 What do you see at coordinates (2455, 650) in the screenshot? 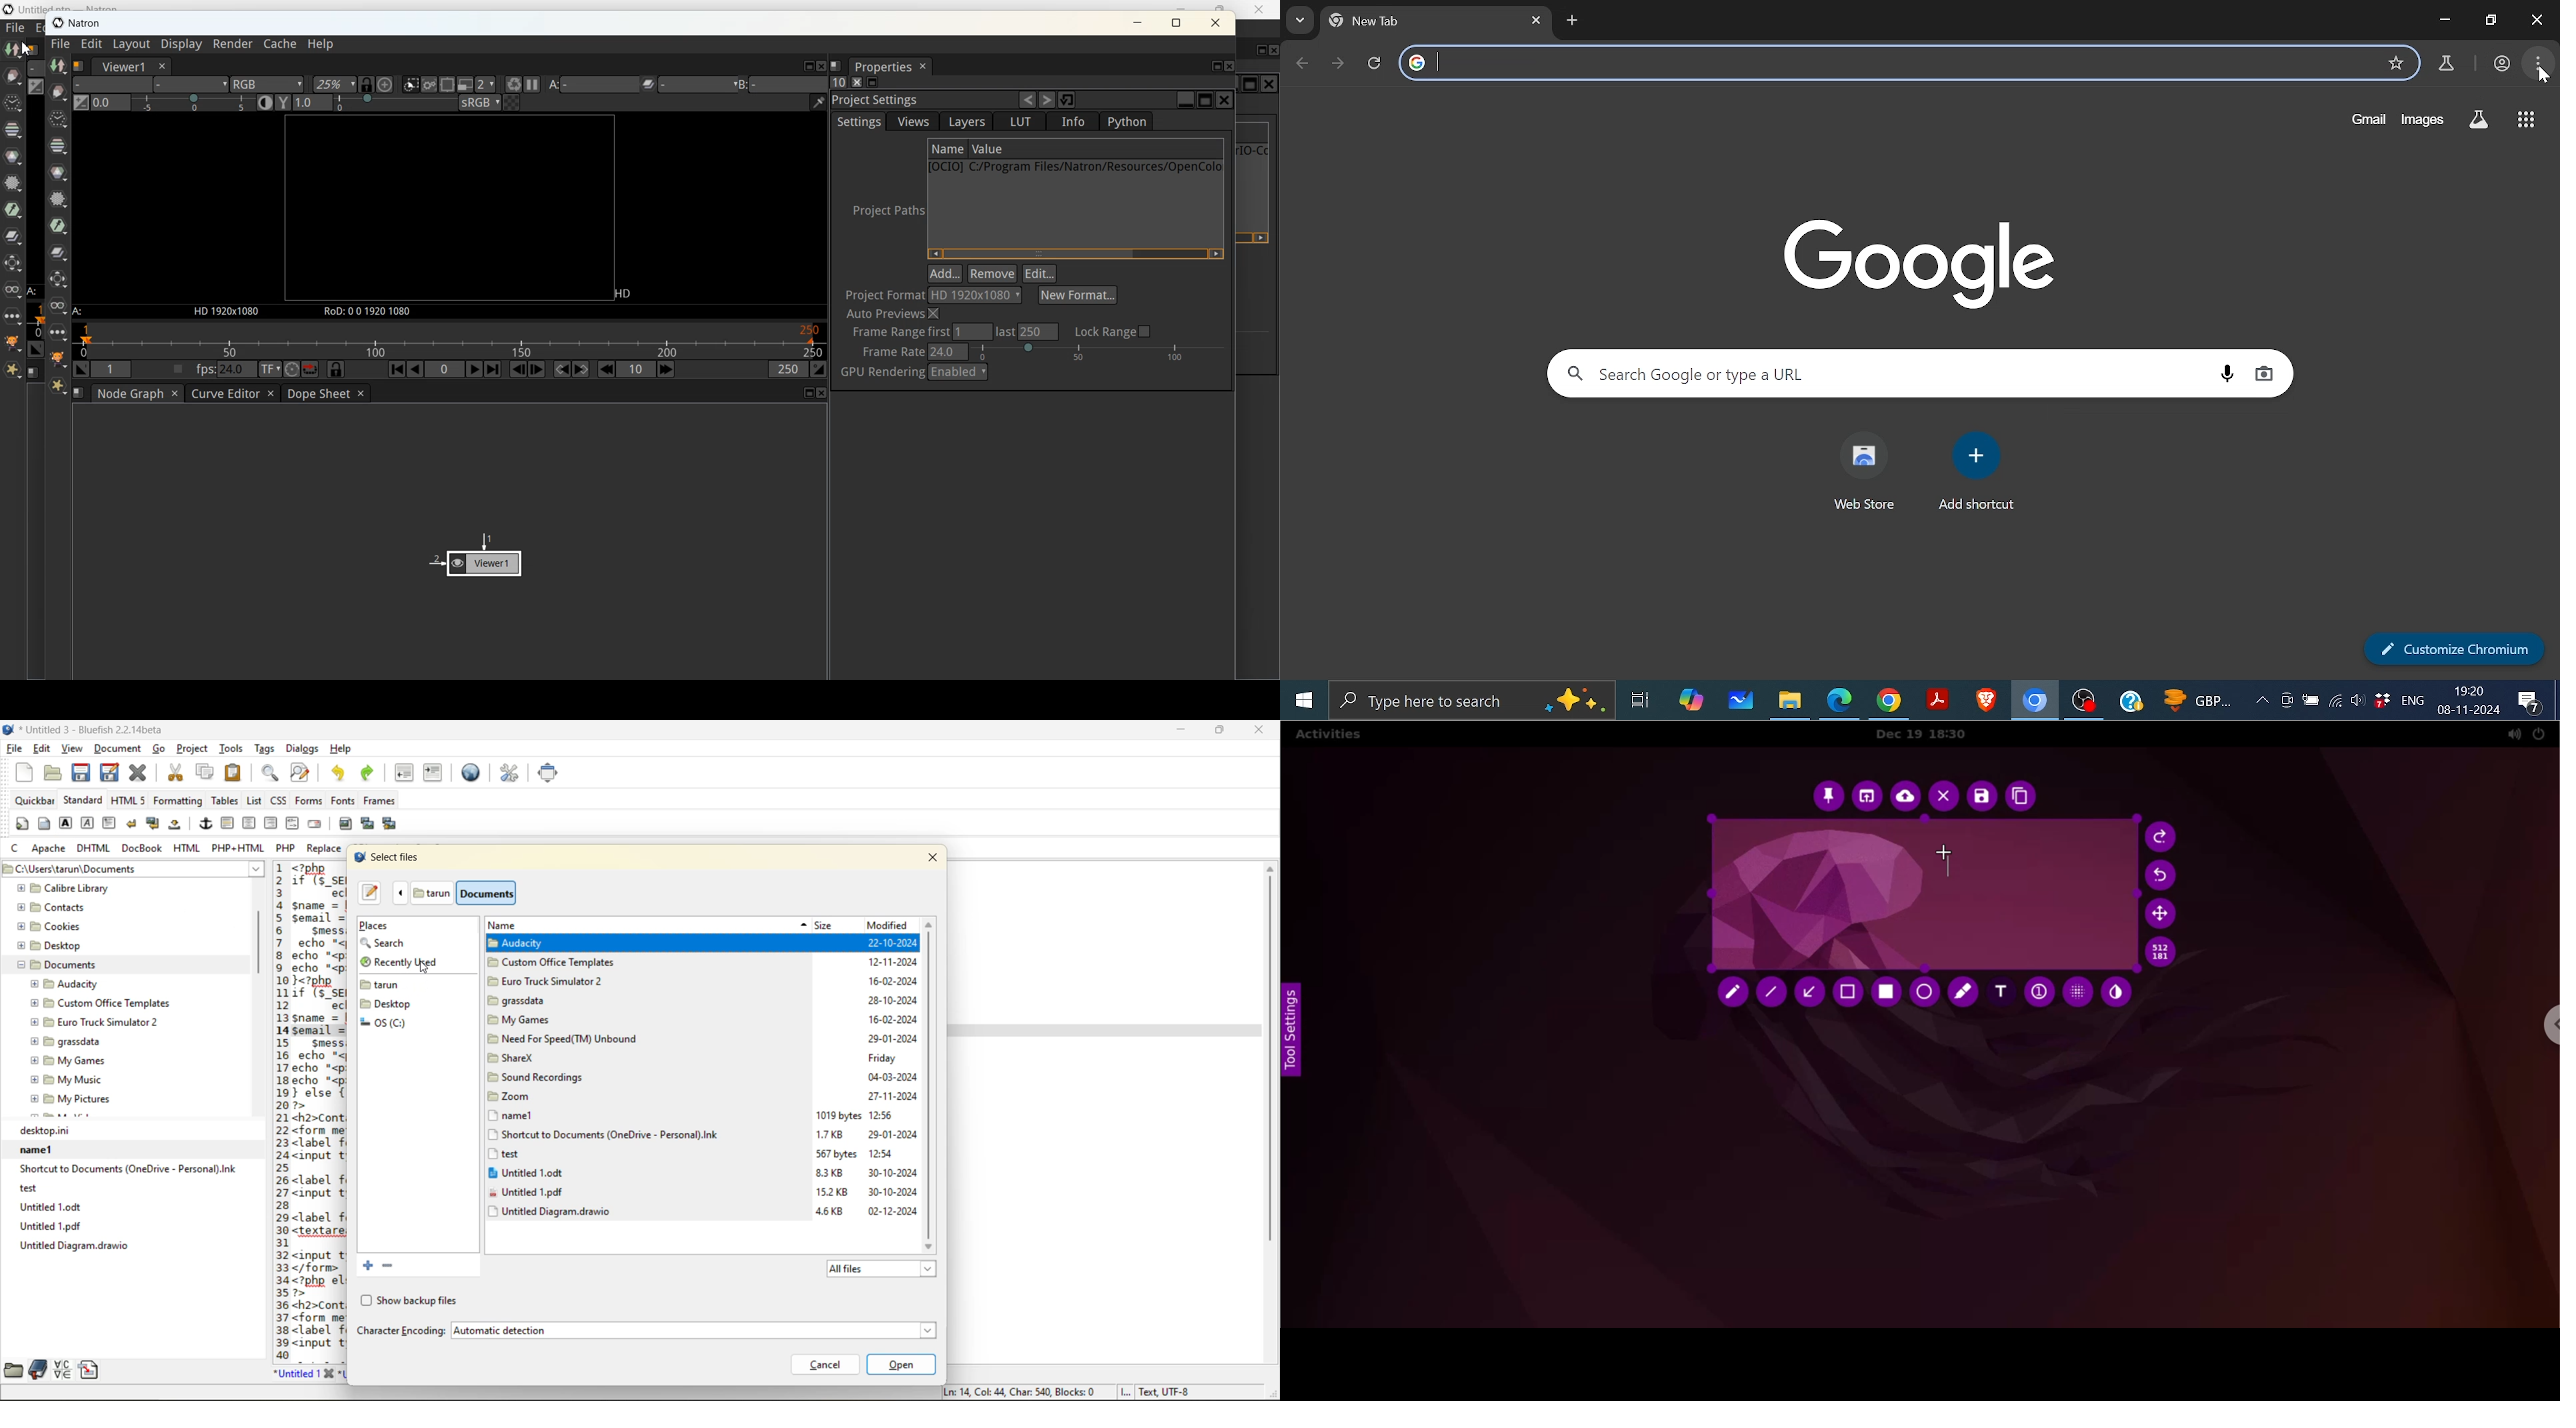
I see `Customize chromium` at bounding box center [2455, 650].